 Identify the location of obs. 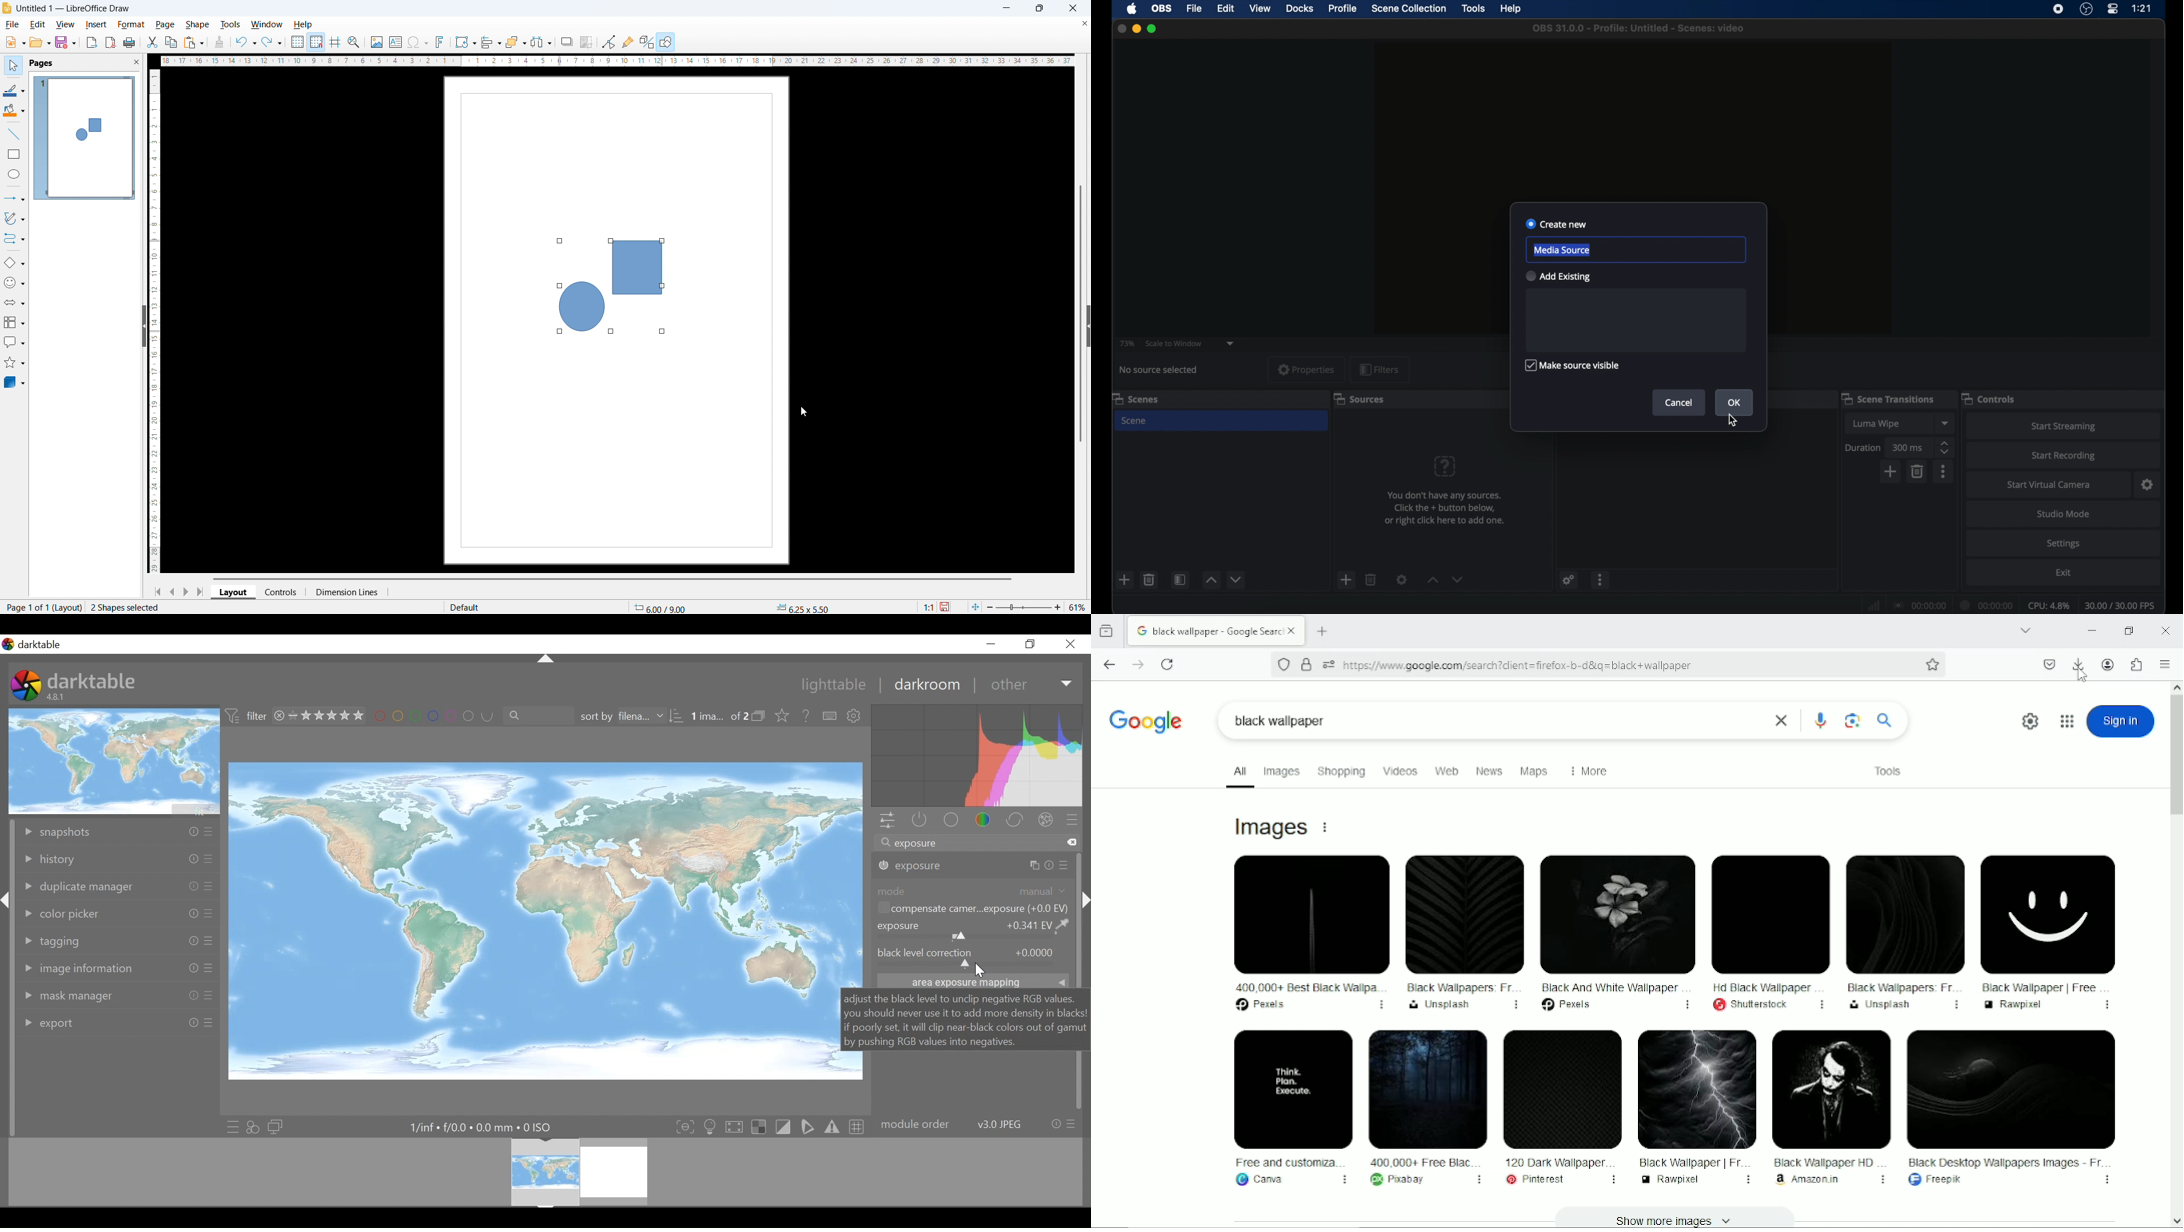
(1162, 9).